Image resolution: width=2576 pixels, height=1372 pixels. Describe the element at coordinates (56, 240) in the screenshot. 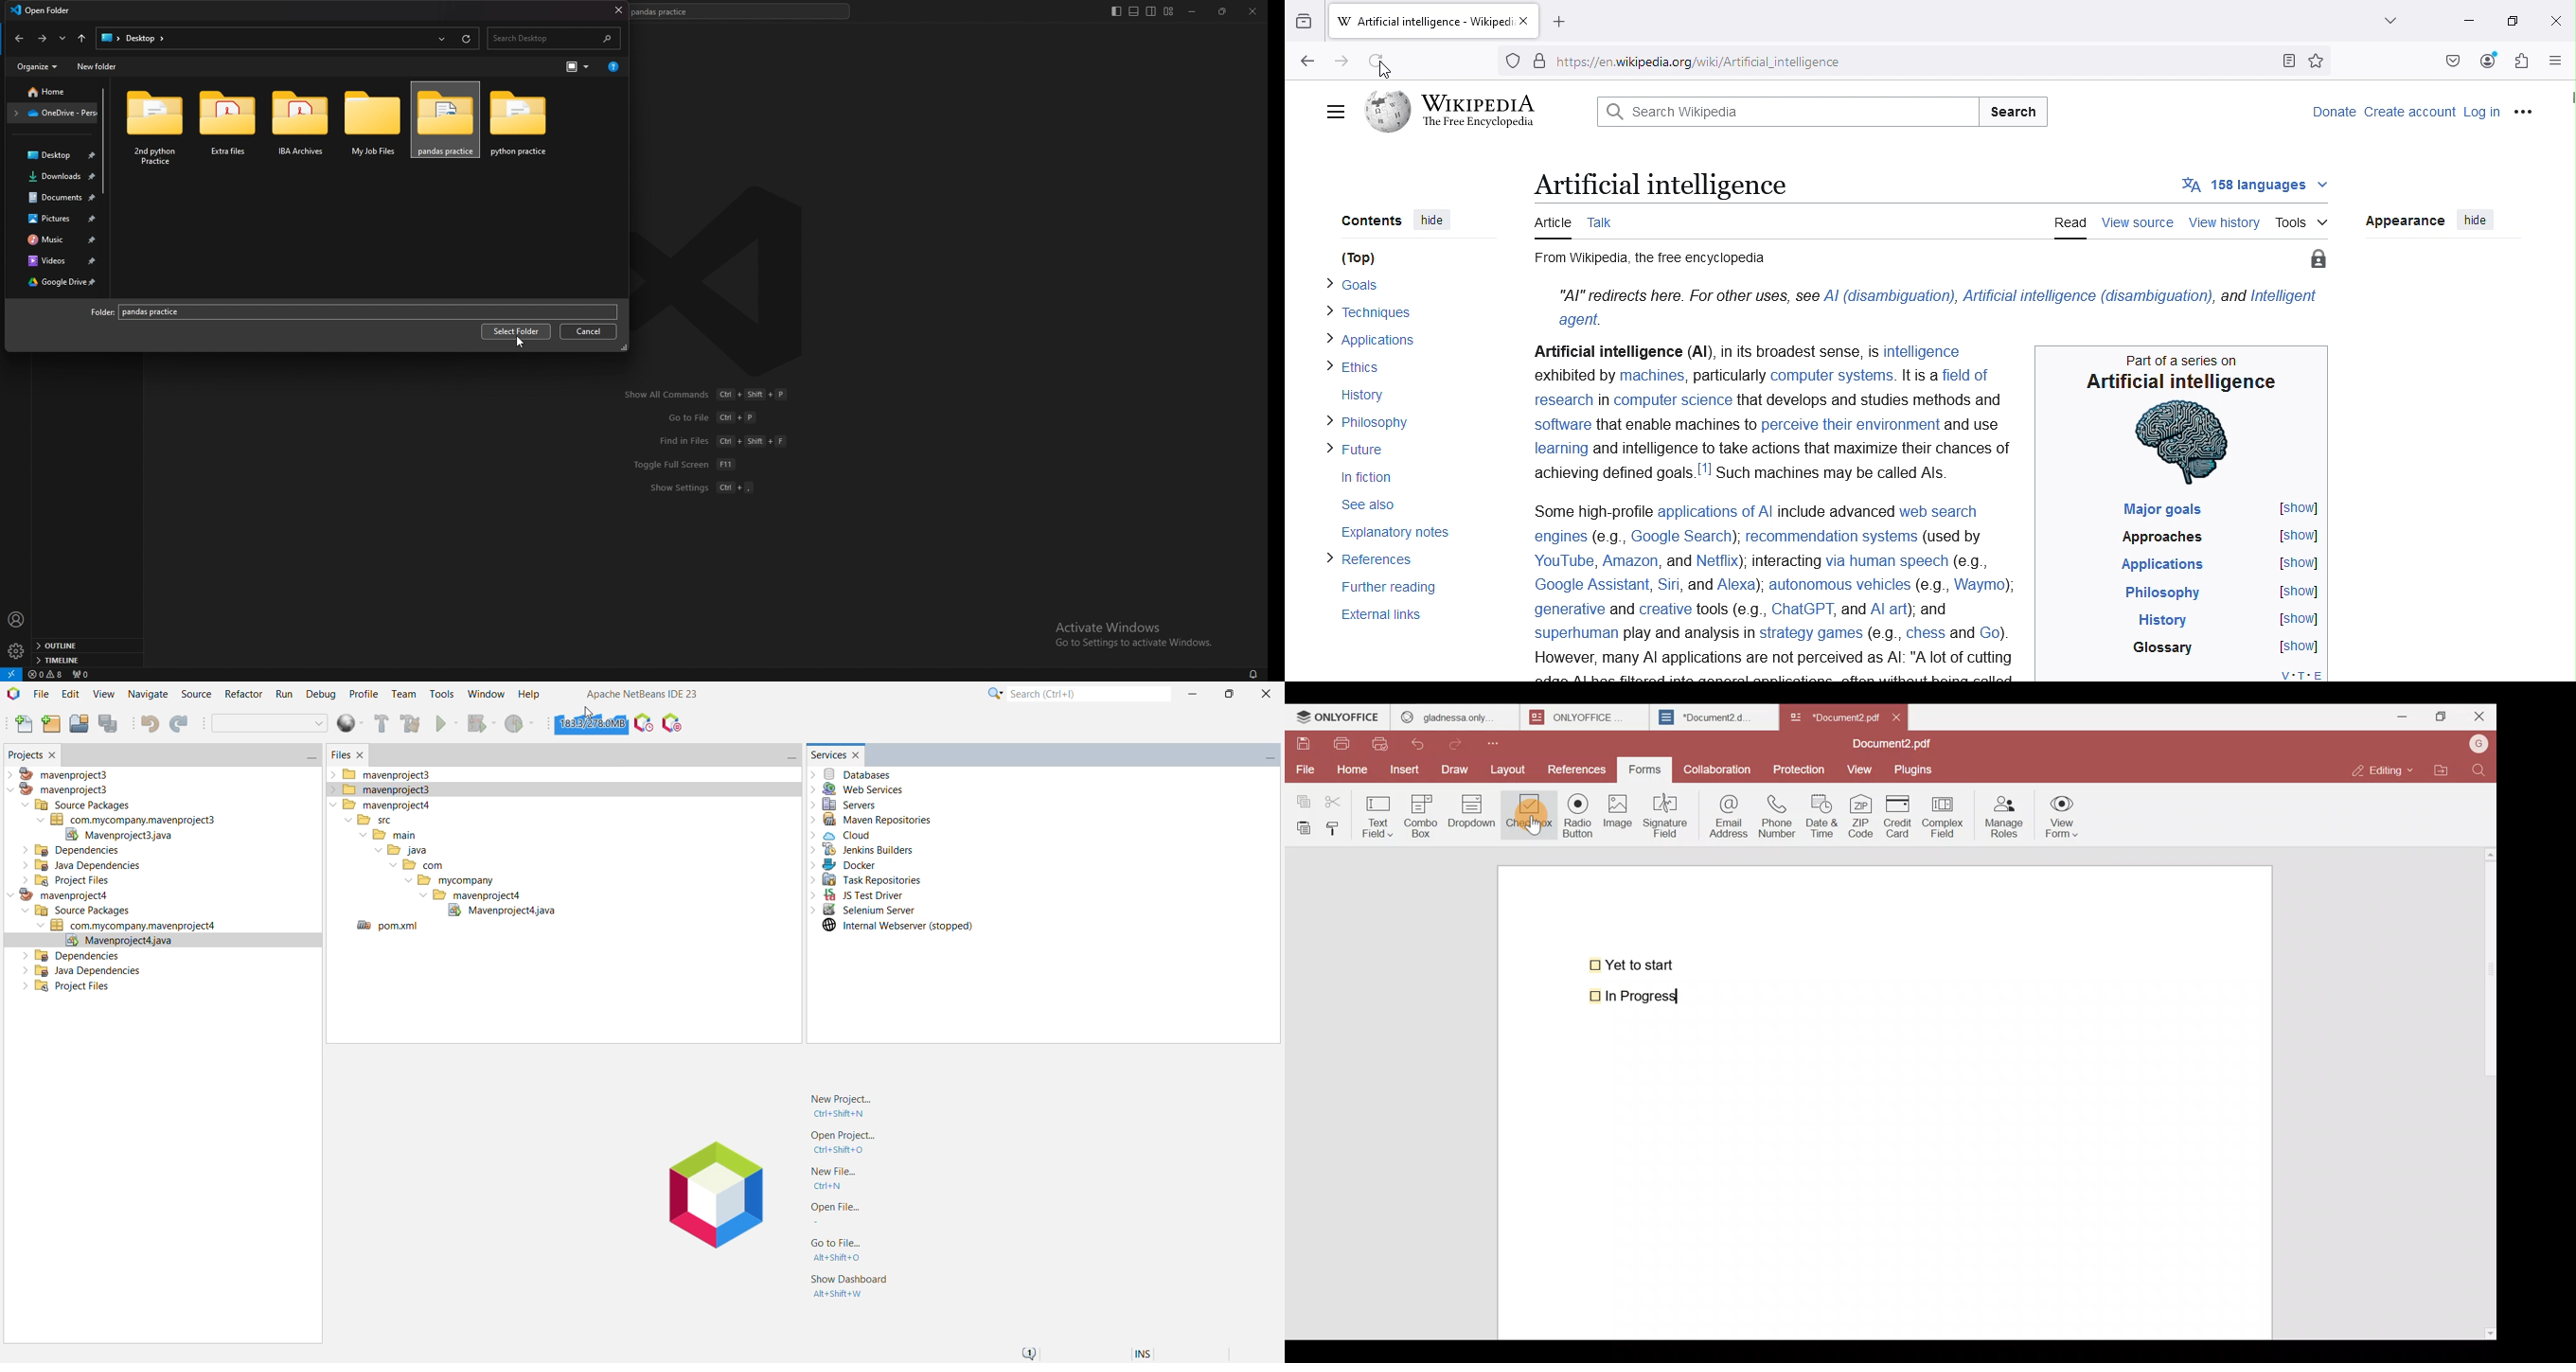

I see `music` at that location.